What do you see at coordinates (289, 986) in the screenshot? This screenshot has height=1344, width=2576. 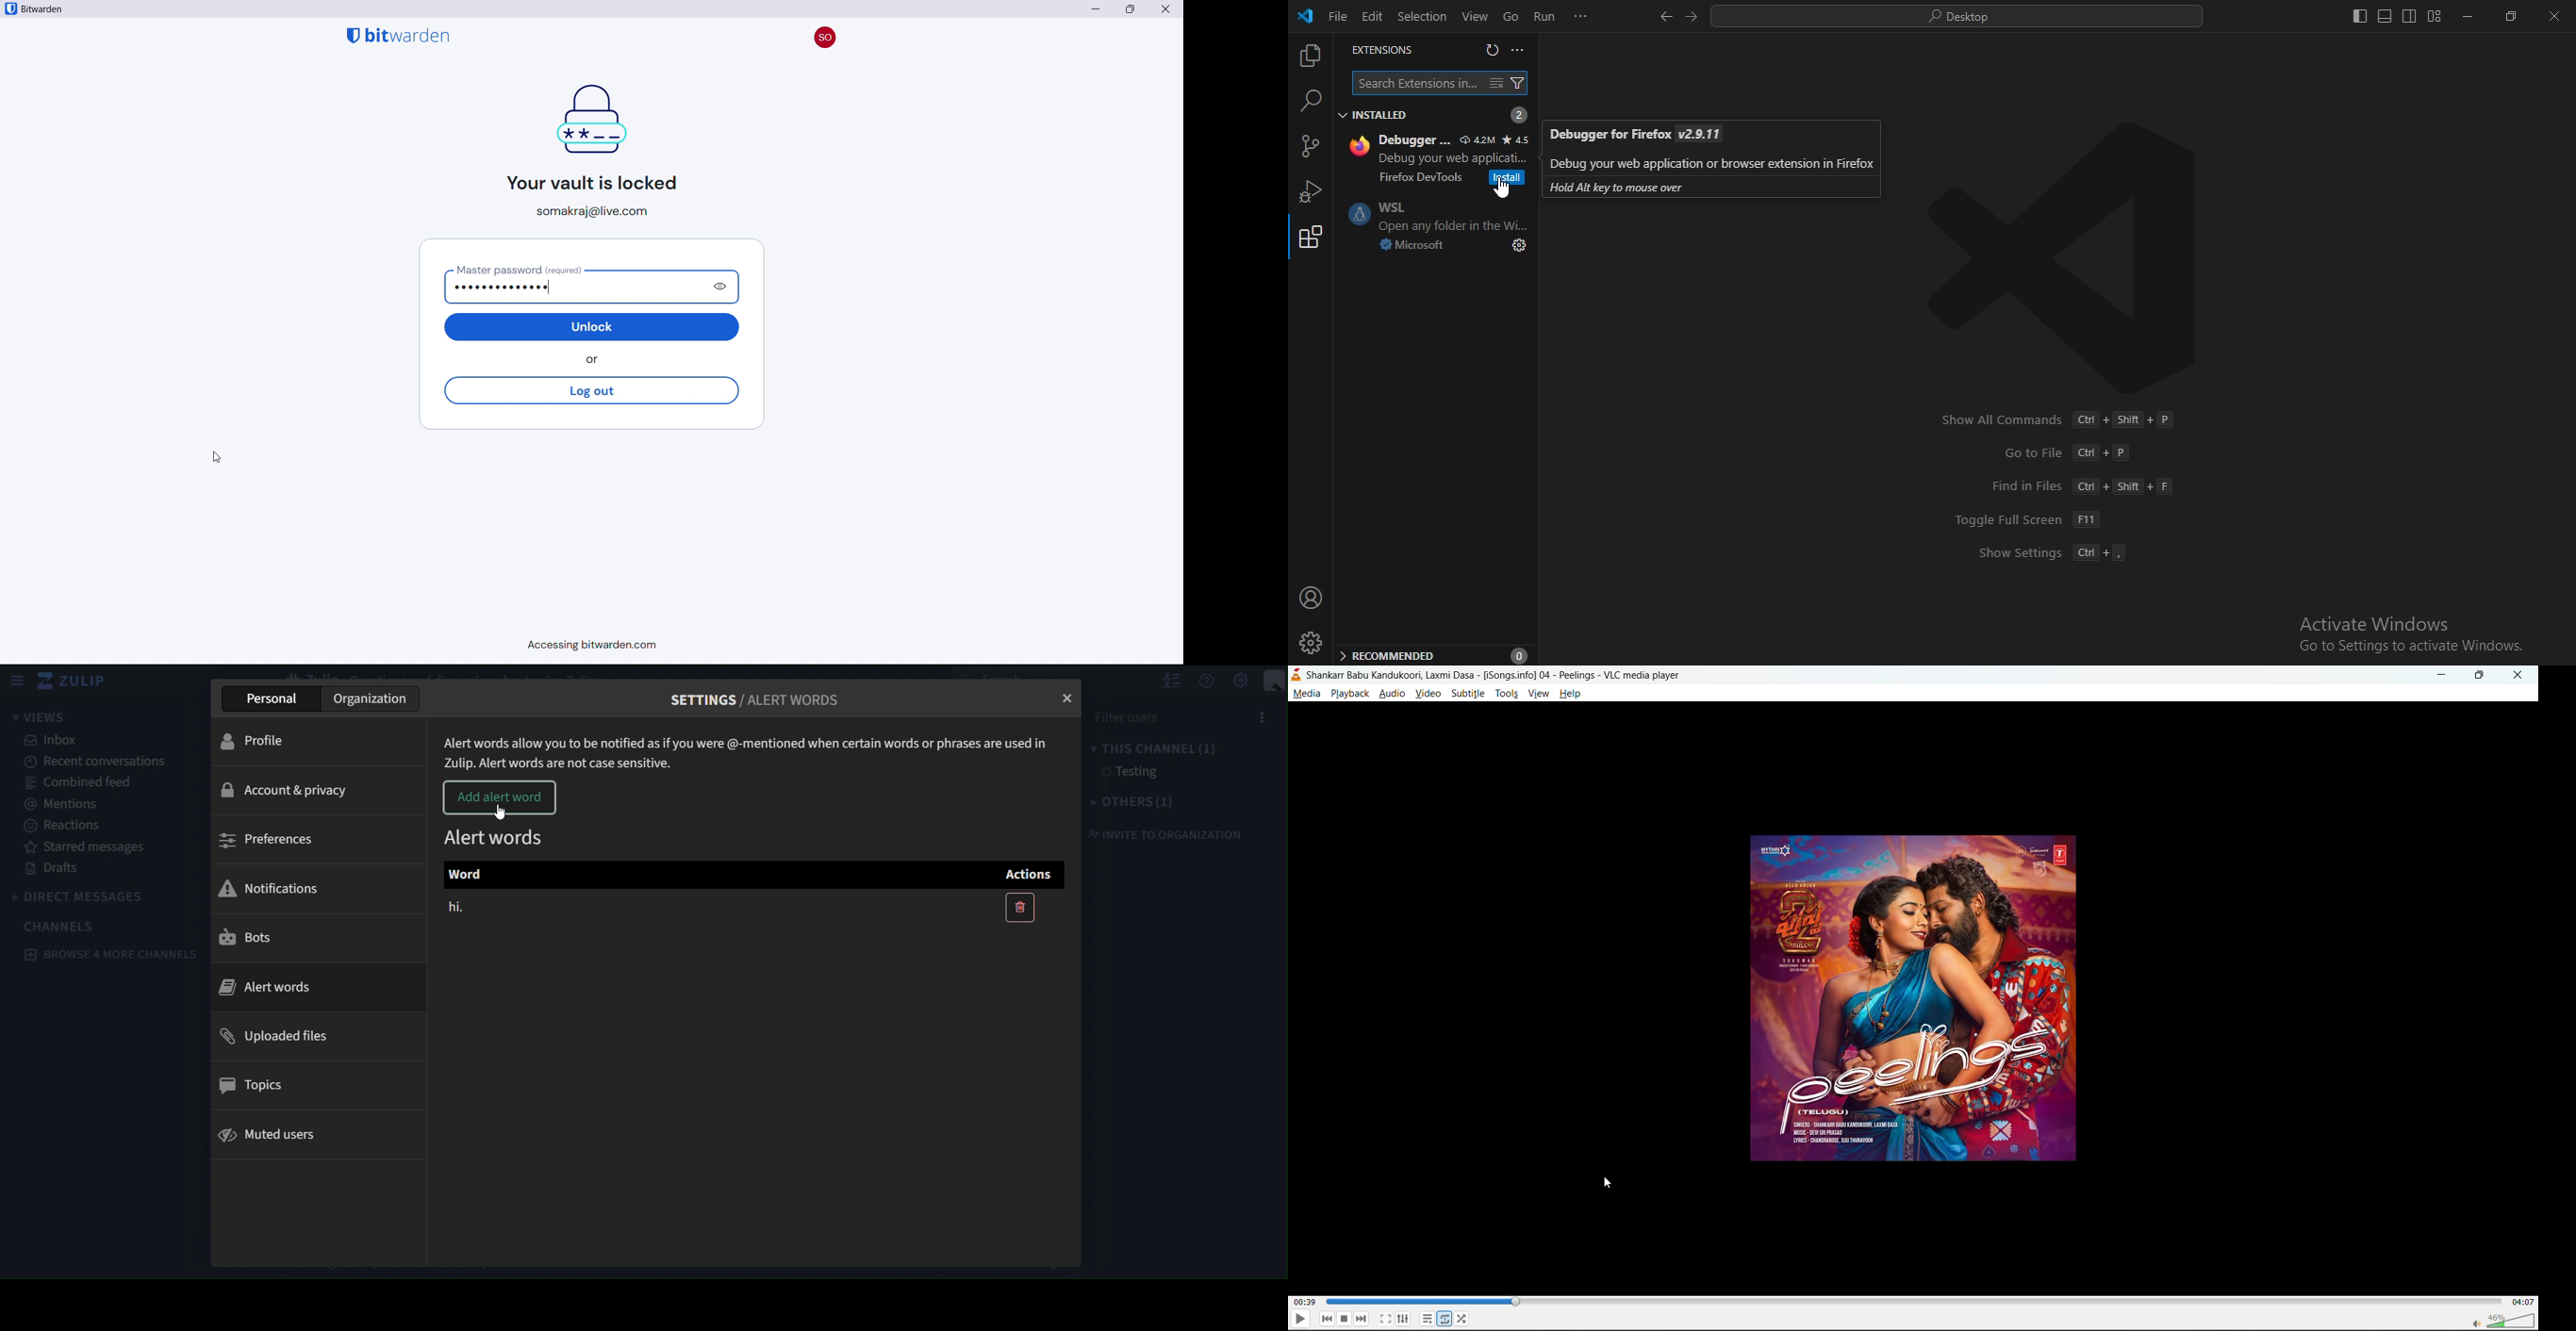 I see `alert words` at bounding box center [289, 986].